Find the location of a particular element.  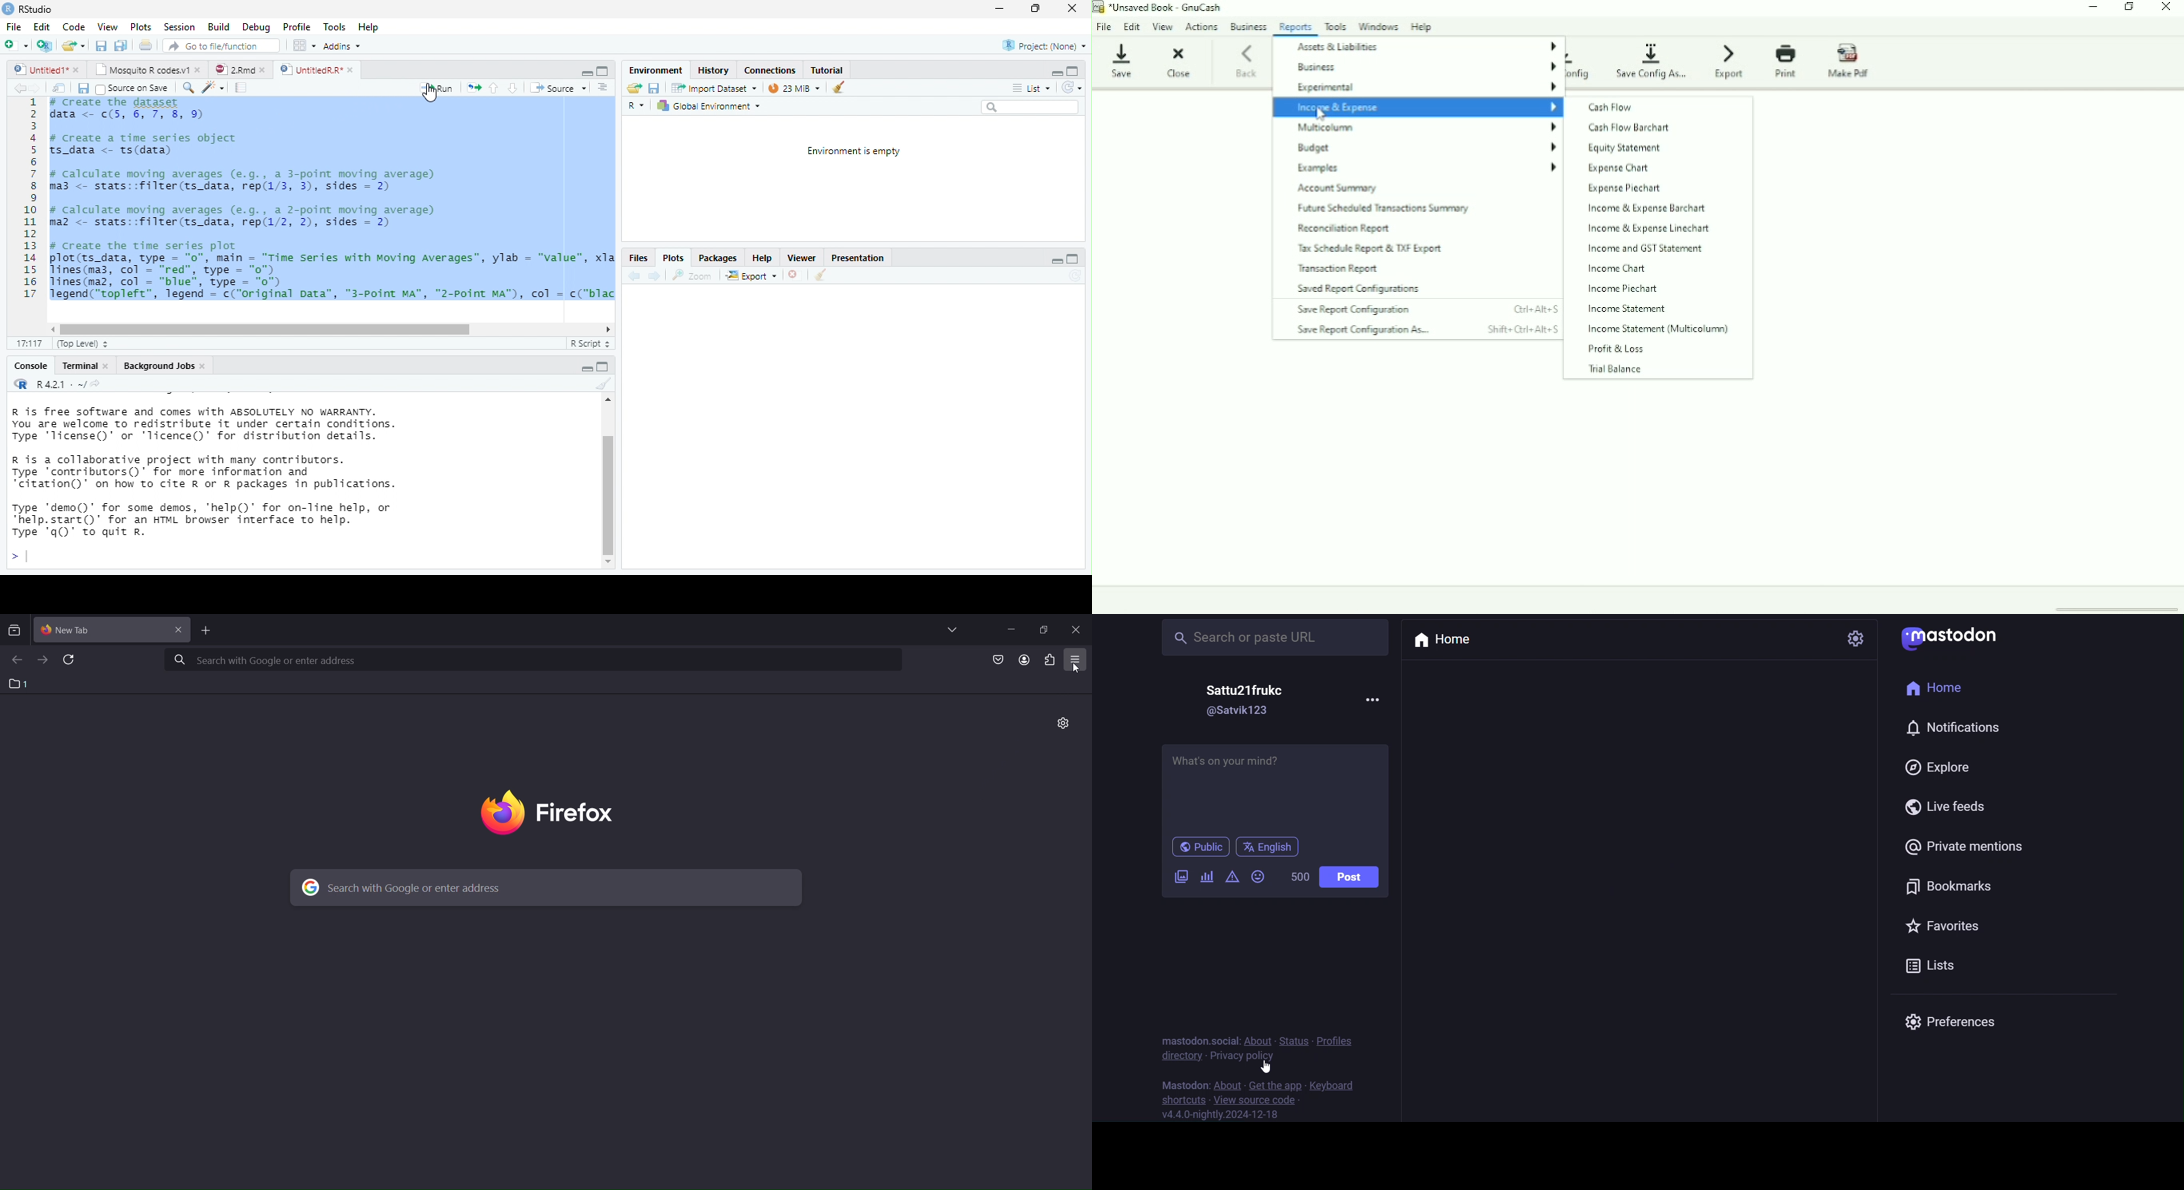

close is located at coordinates (265, 70).